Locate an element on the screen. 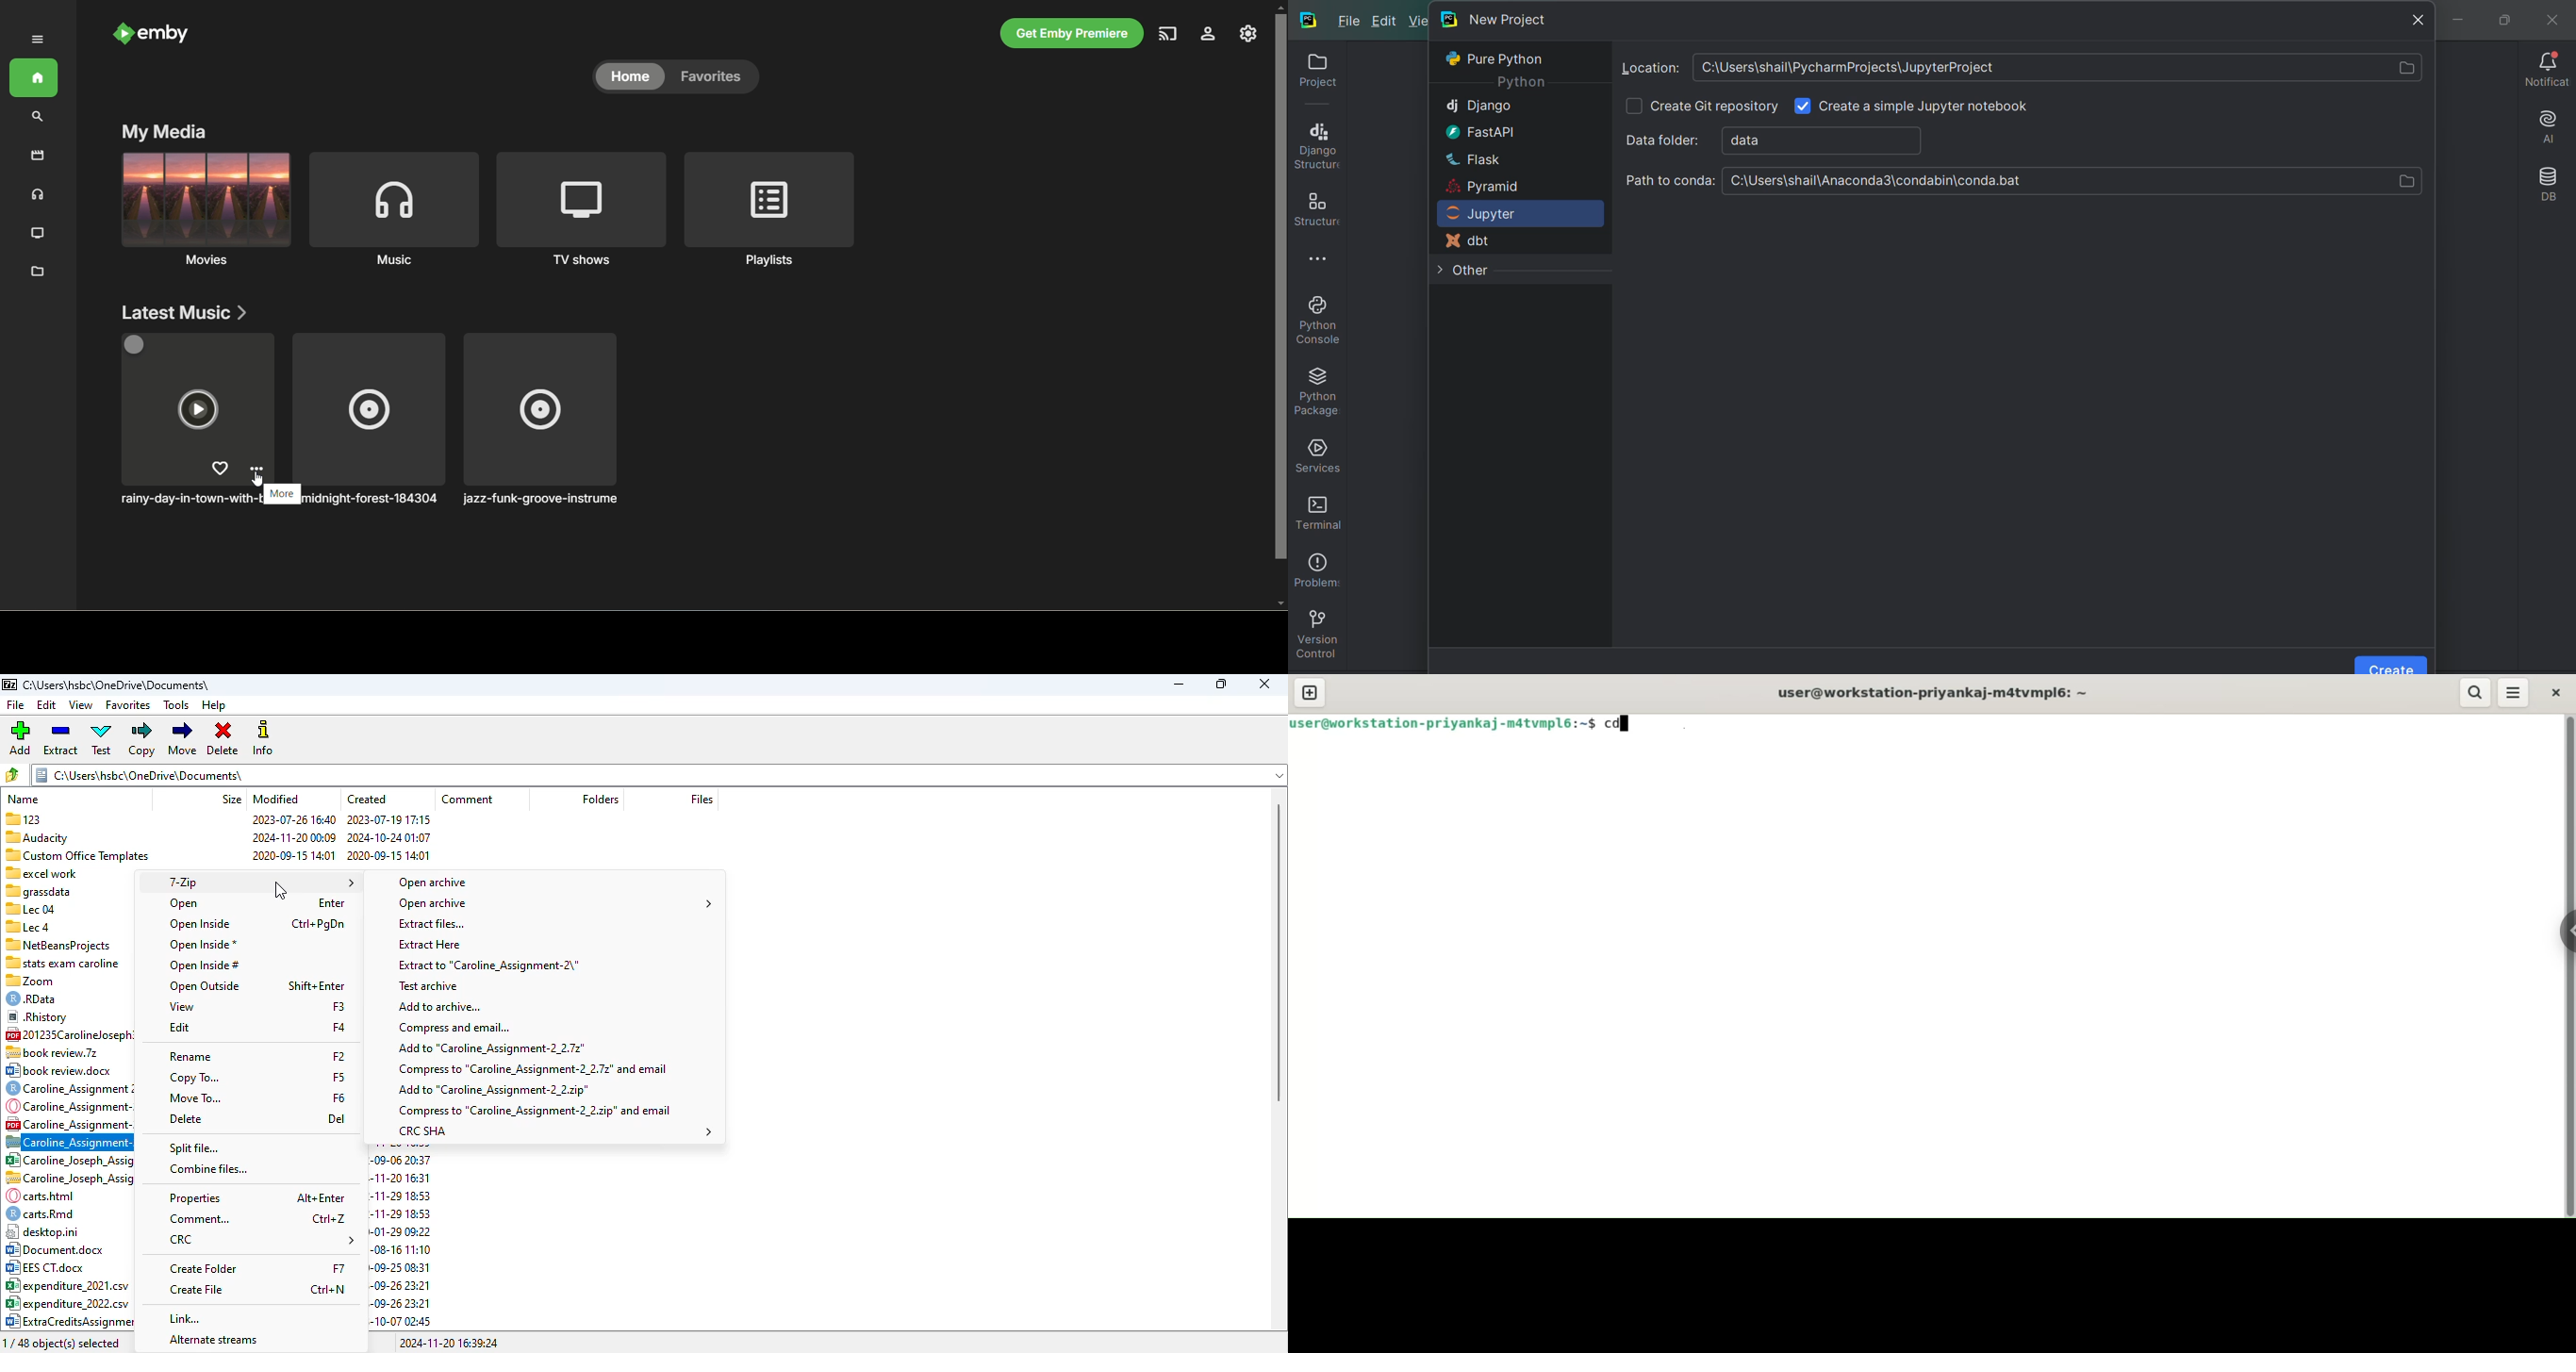 The height and width of the screenshot is (1372, 2576). 1 stats exam caroline 2022-11-03 02:13 2022-11-03 02:12 is located at coordinates (65, 962).